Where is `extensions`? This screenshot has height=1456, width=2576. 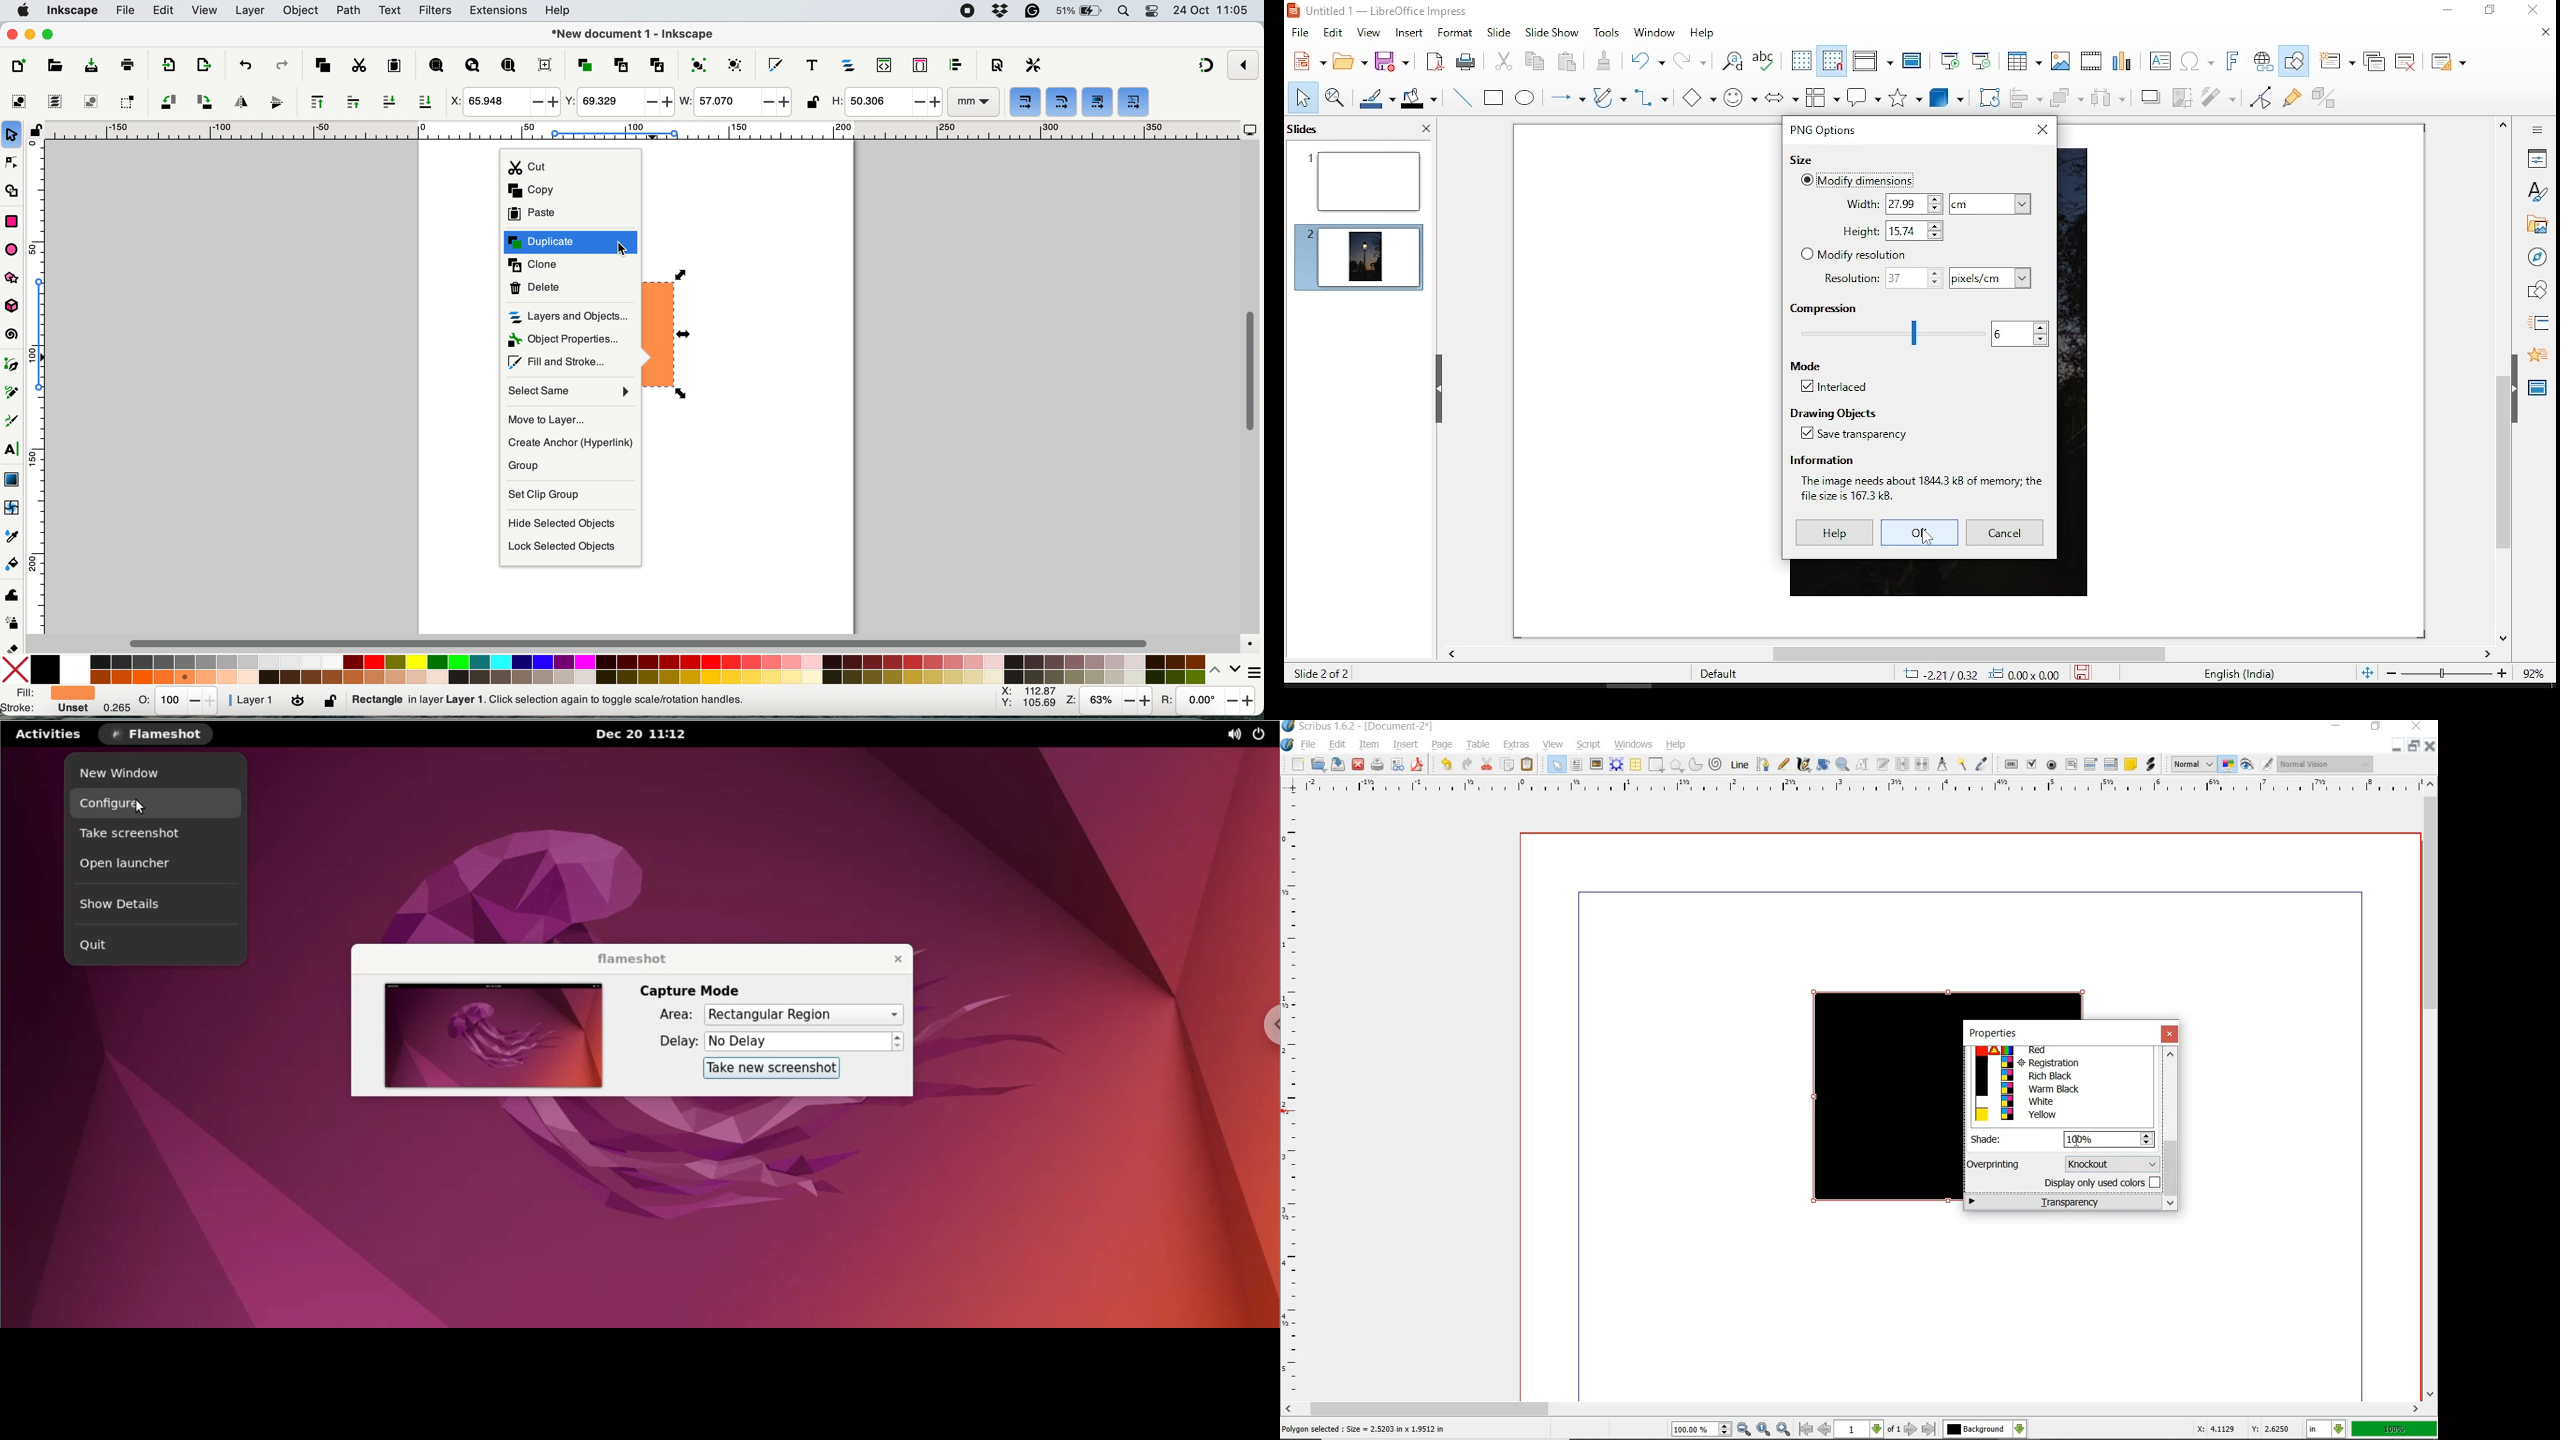
extensions is located at coordinates (500, 11).